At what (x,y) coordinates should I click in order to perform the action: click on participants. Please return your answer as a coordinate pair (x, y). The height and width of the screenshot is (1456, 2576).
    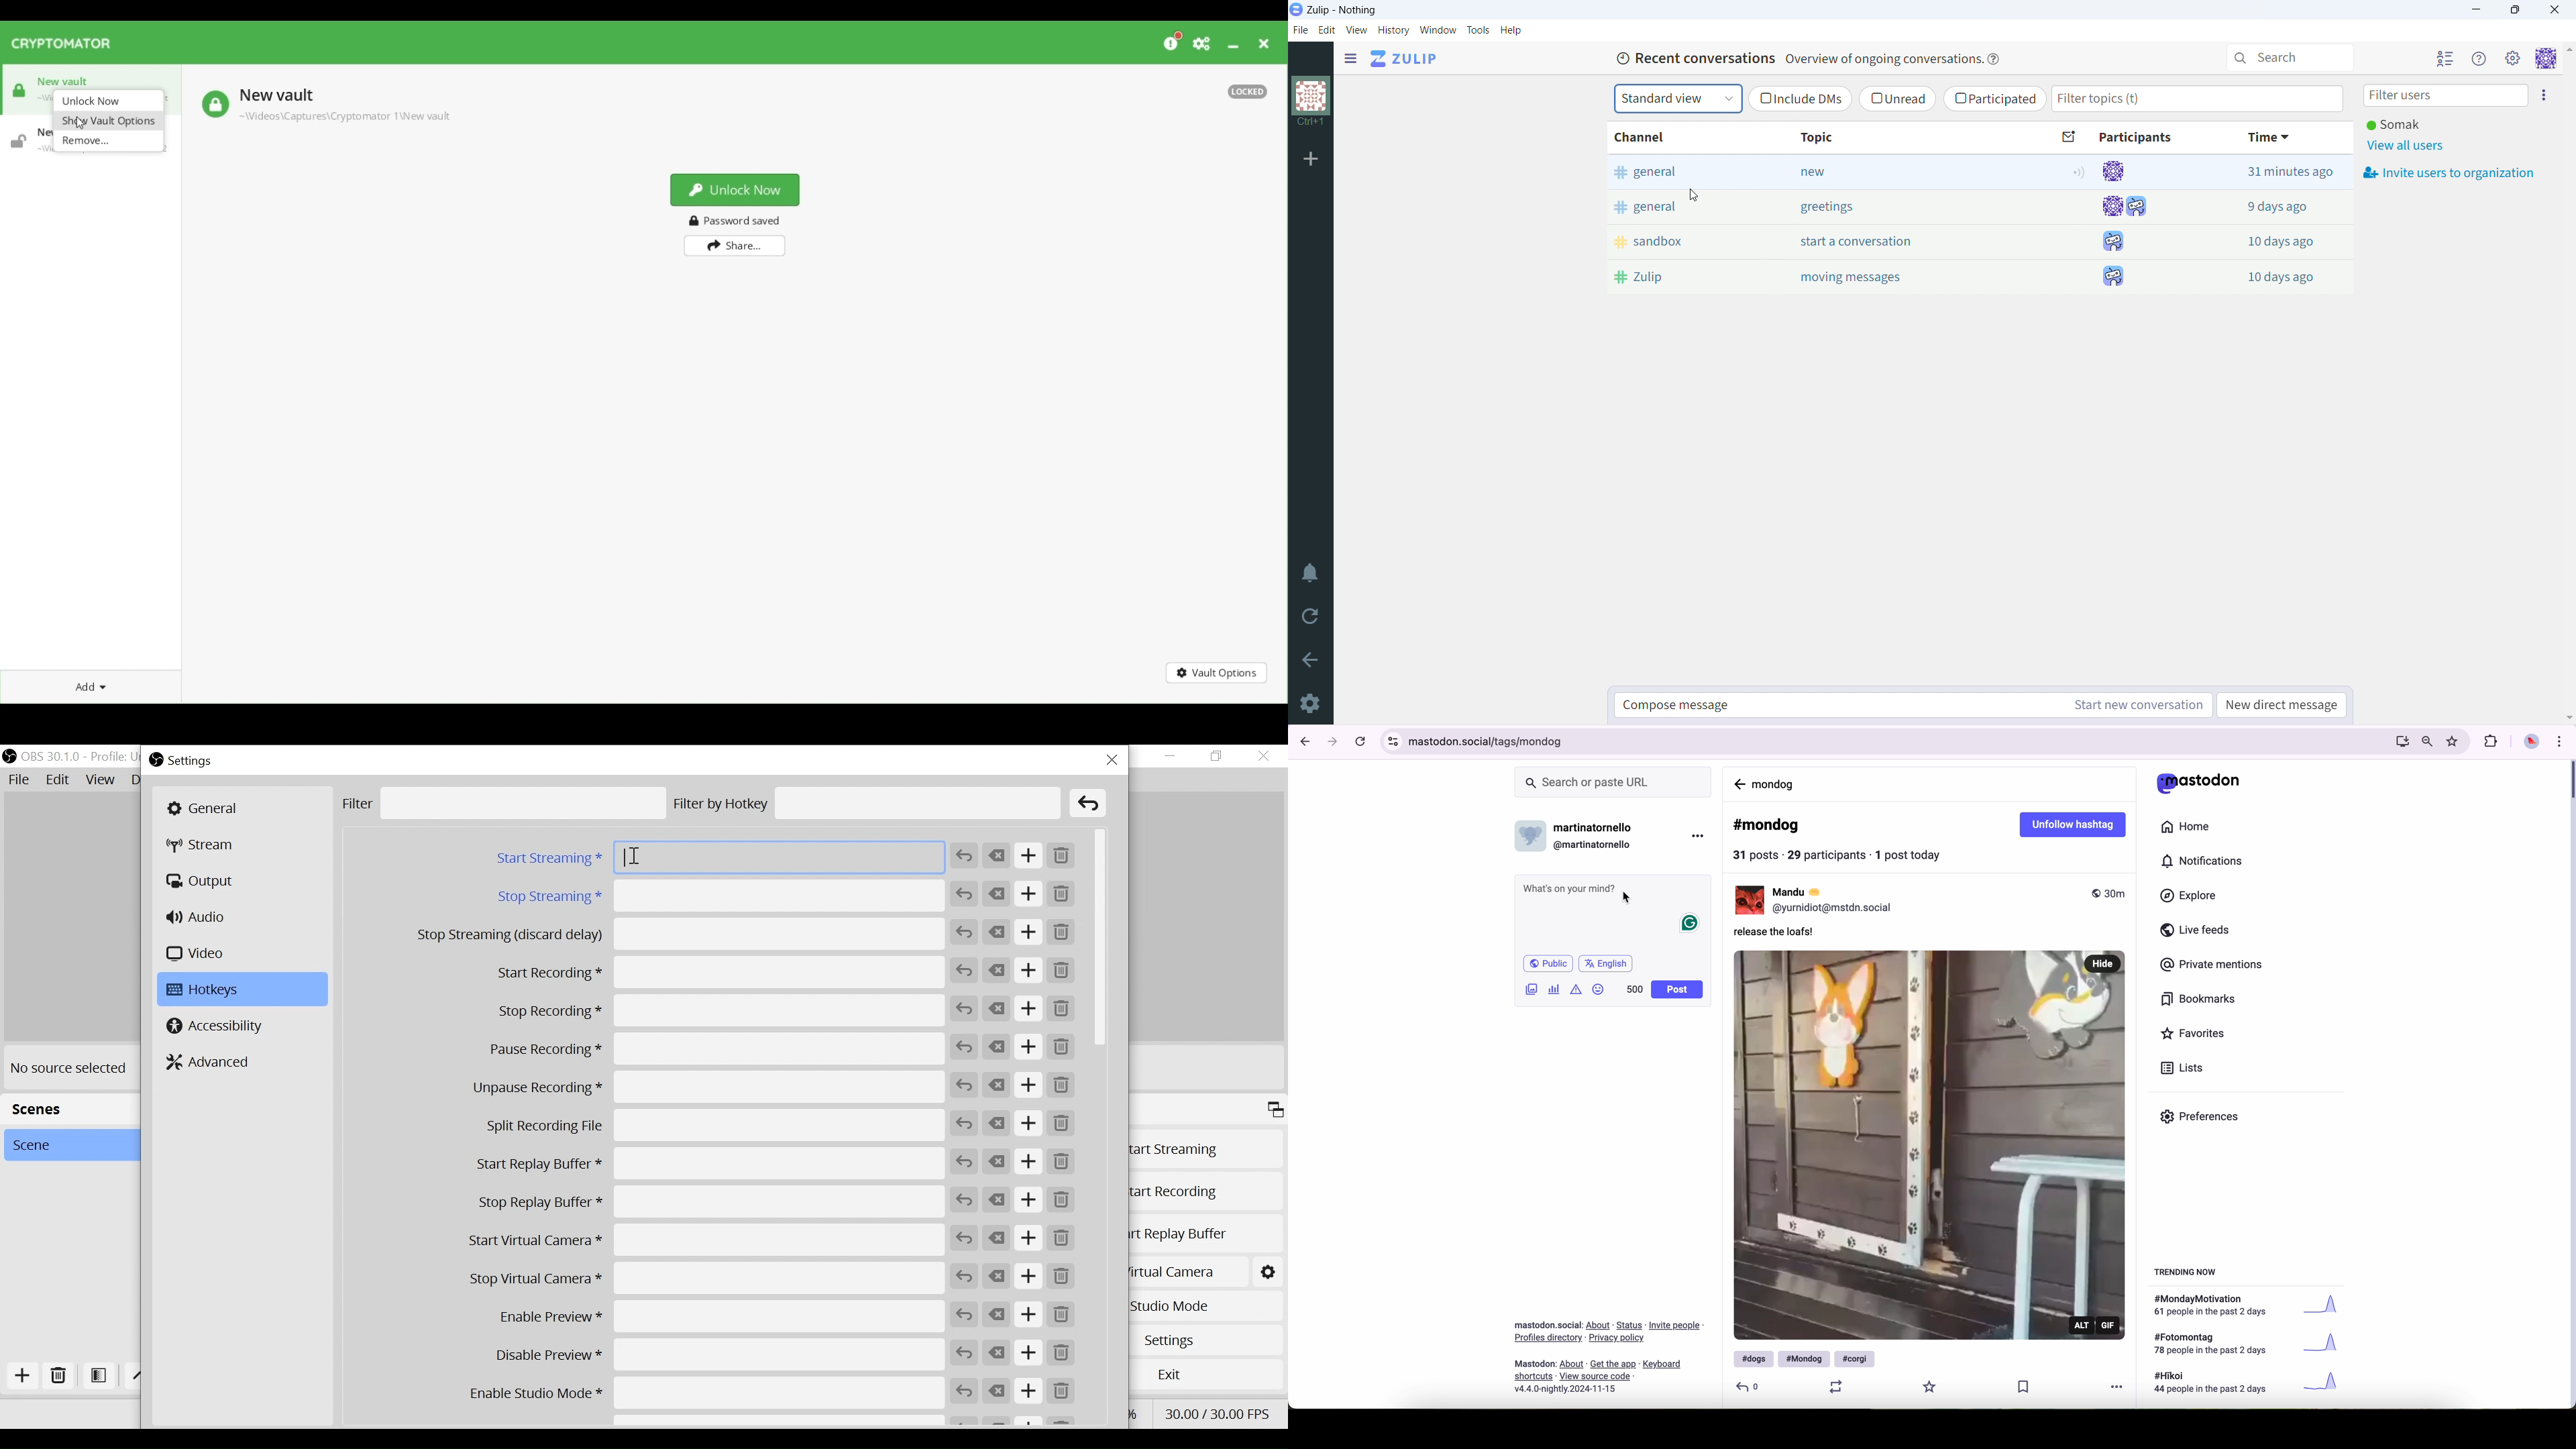
    Looking at the image, I should click on (2125, 225).